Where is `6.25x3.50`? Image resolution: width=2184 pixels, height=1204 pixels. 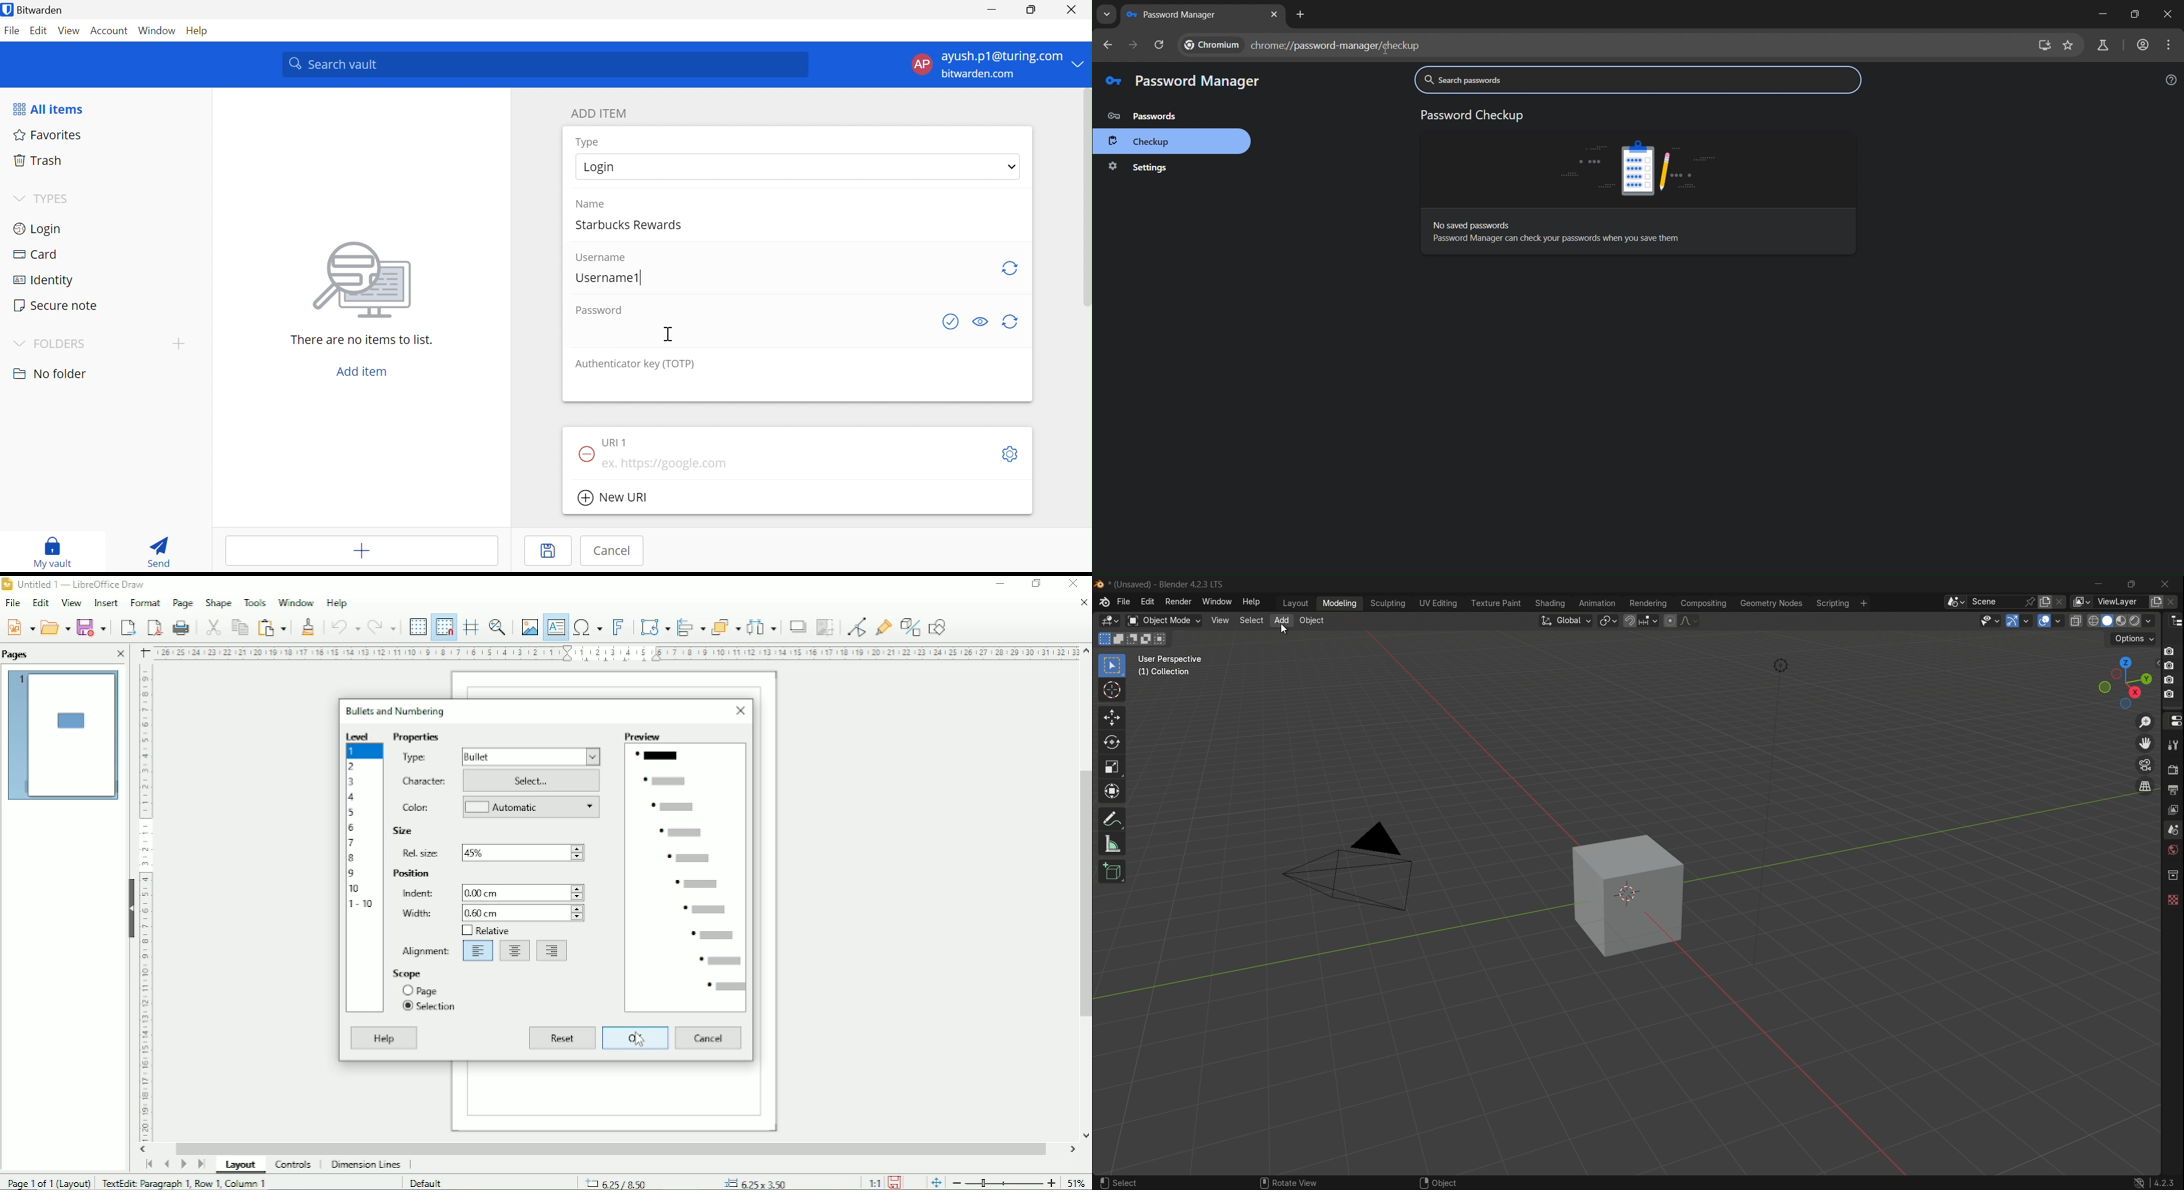
6.25x3.50 is located at coordinates (755, 1181).